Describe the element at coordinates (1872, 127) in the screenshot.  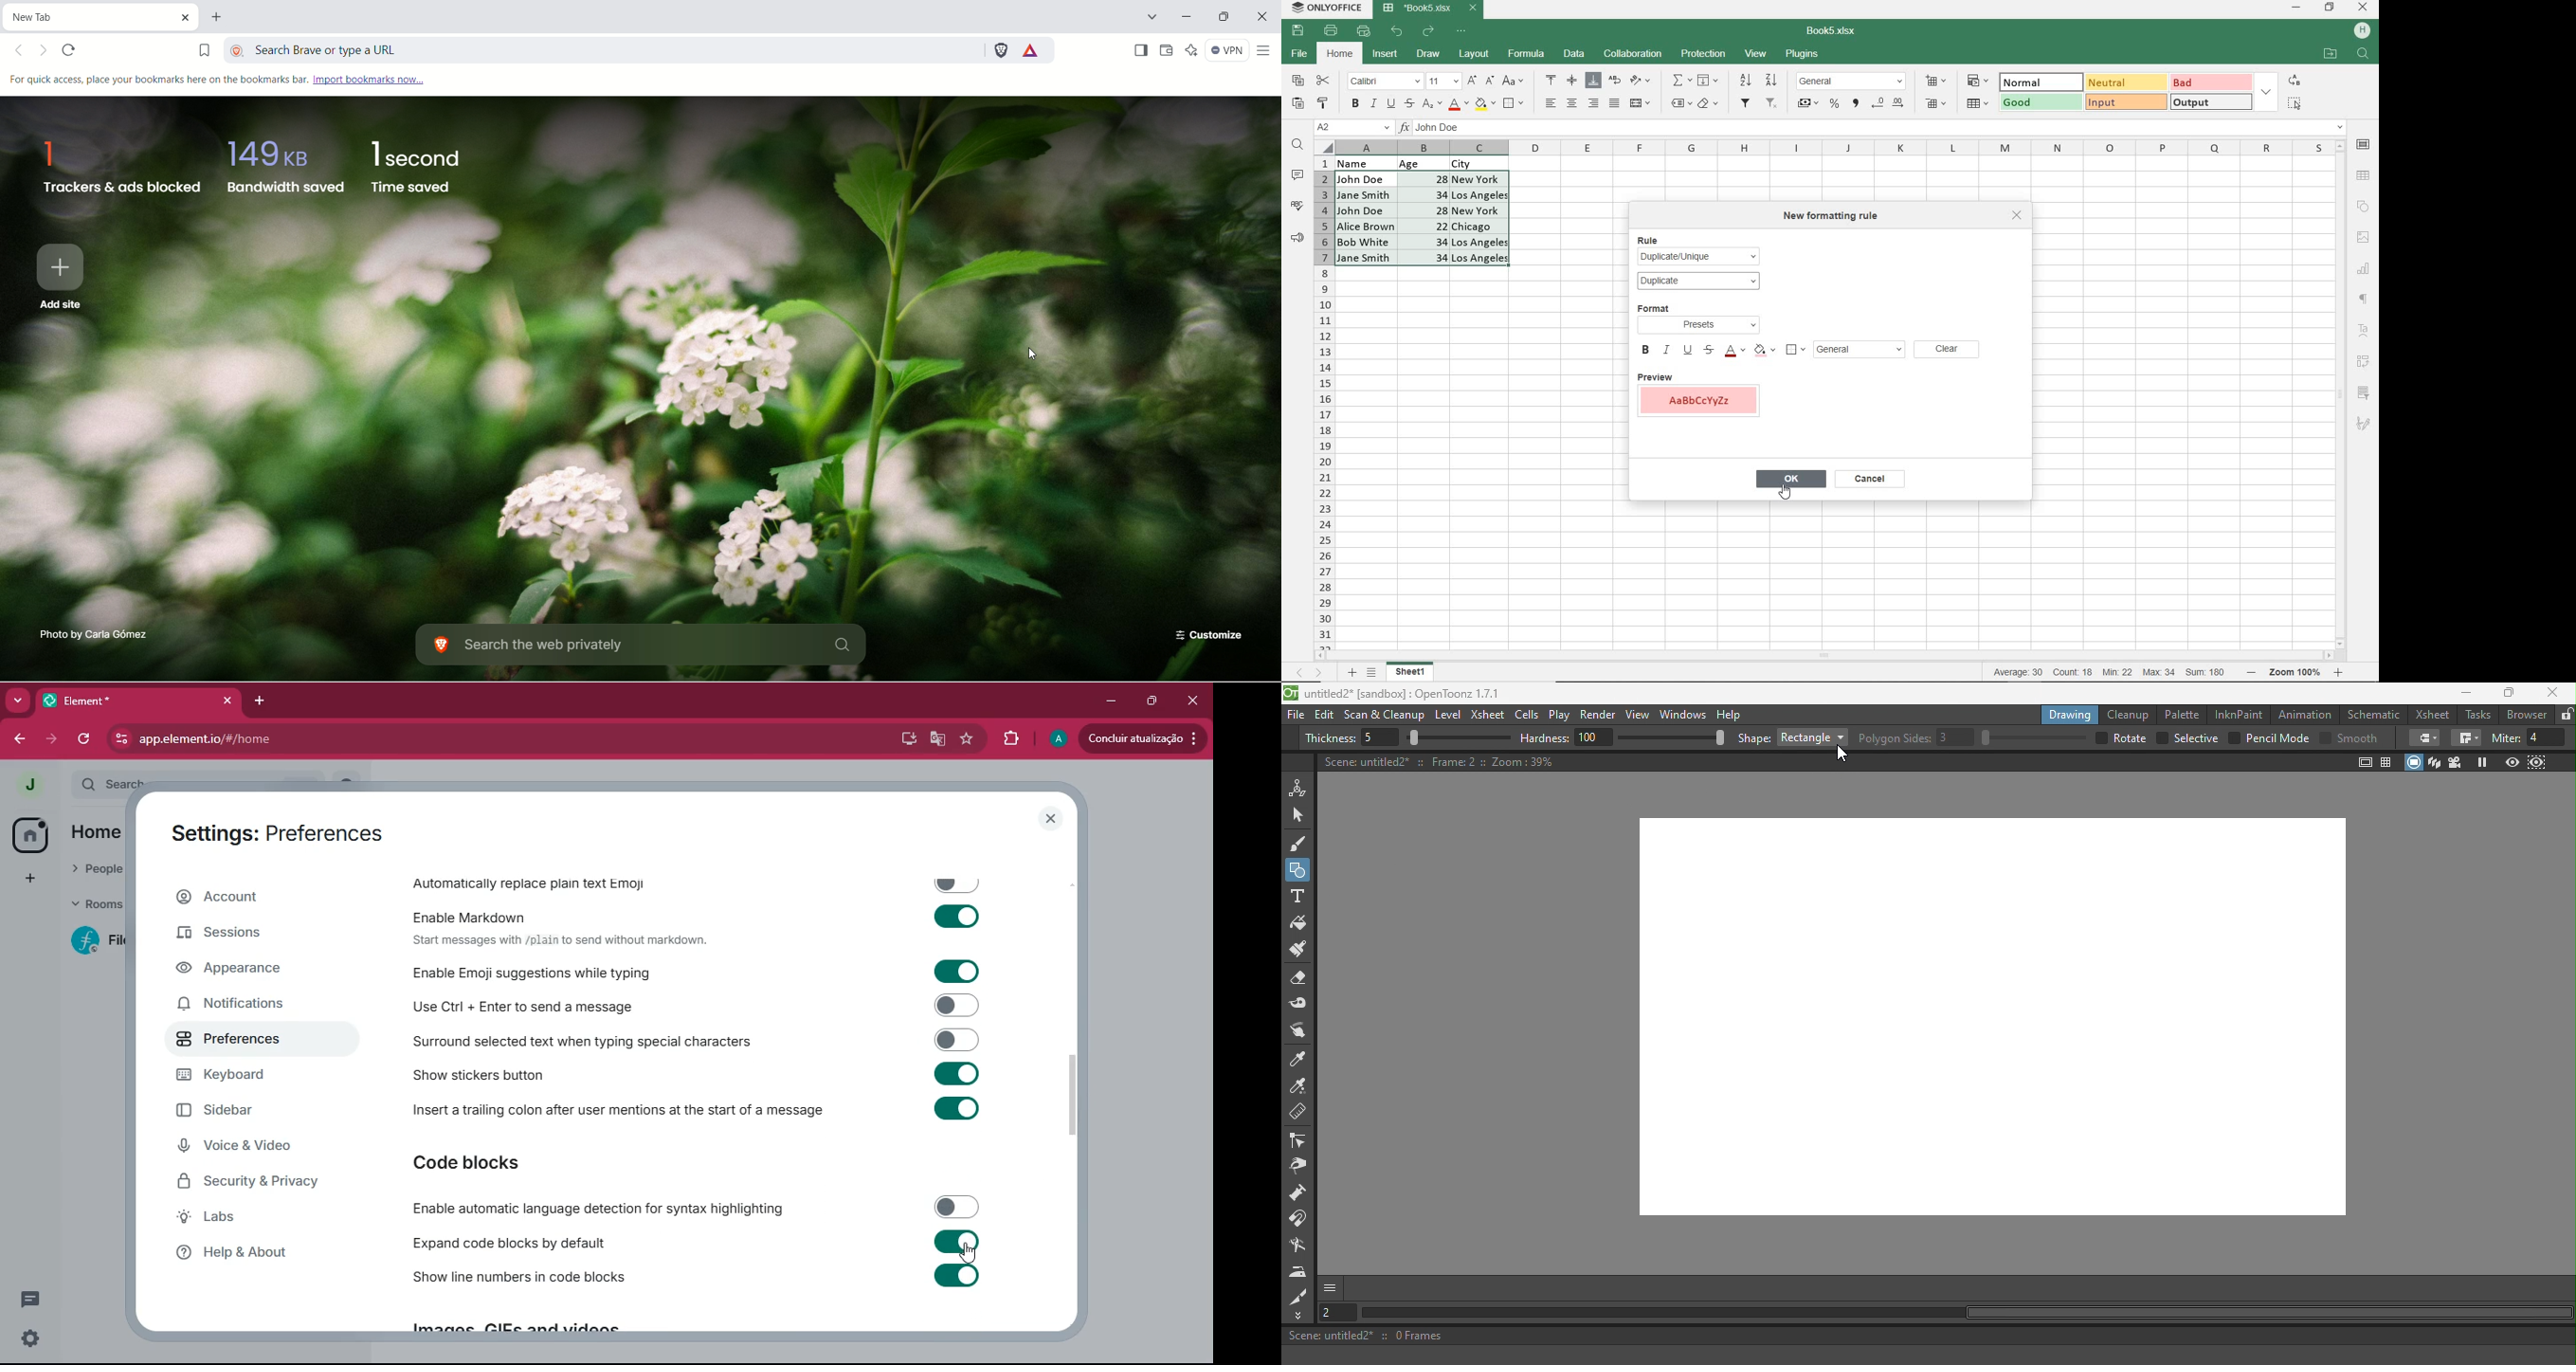
I see `INPUT FUNCTION` at that location.